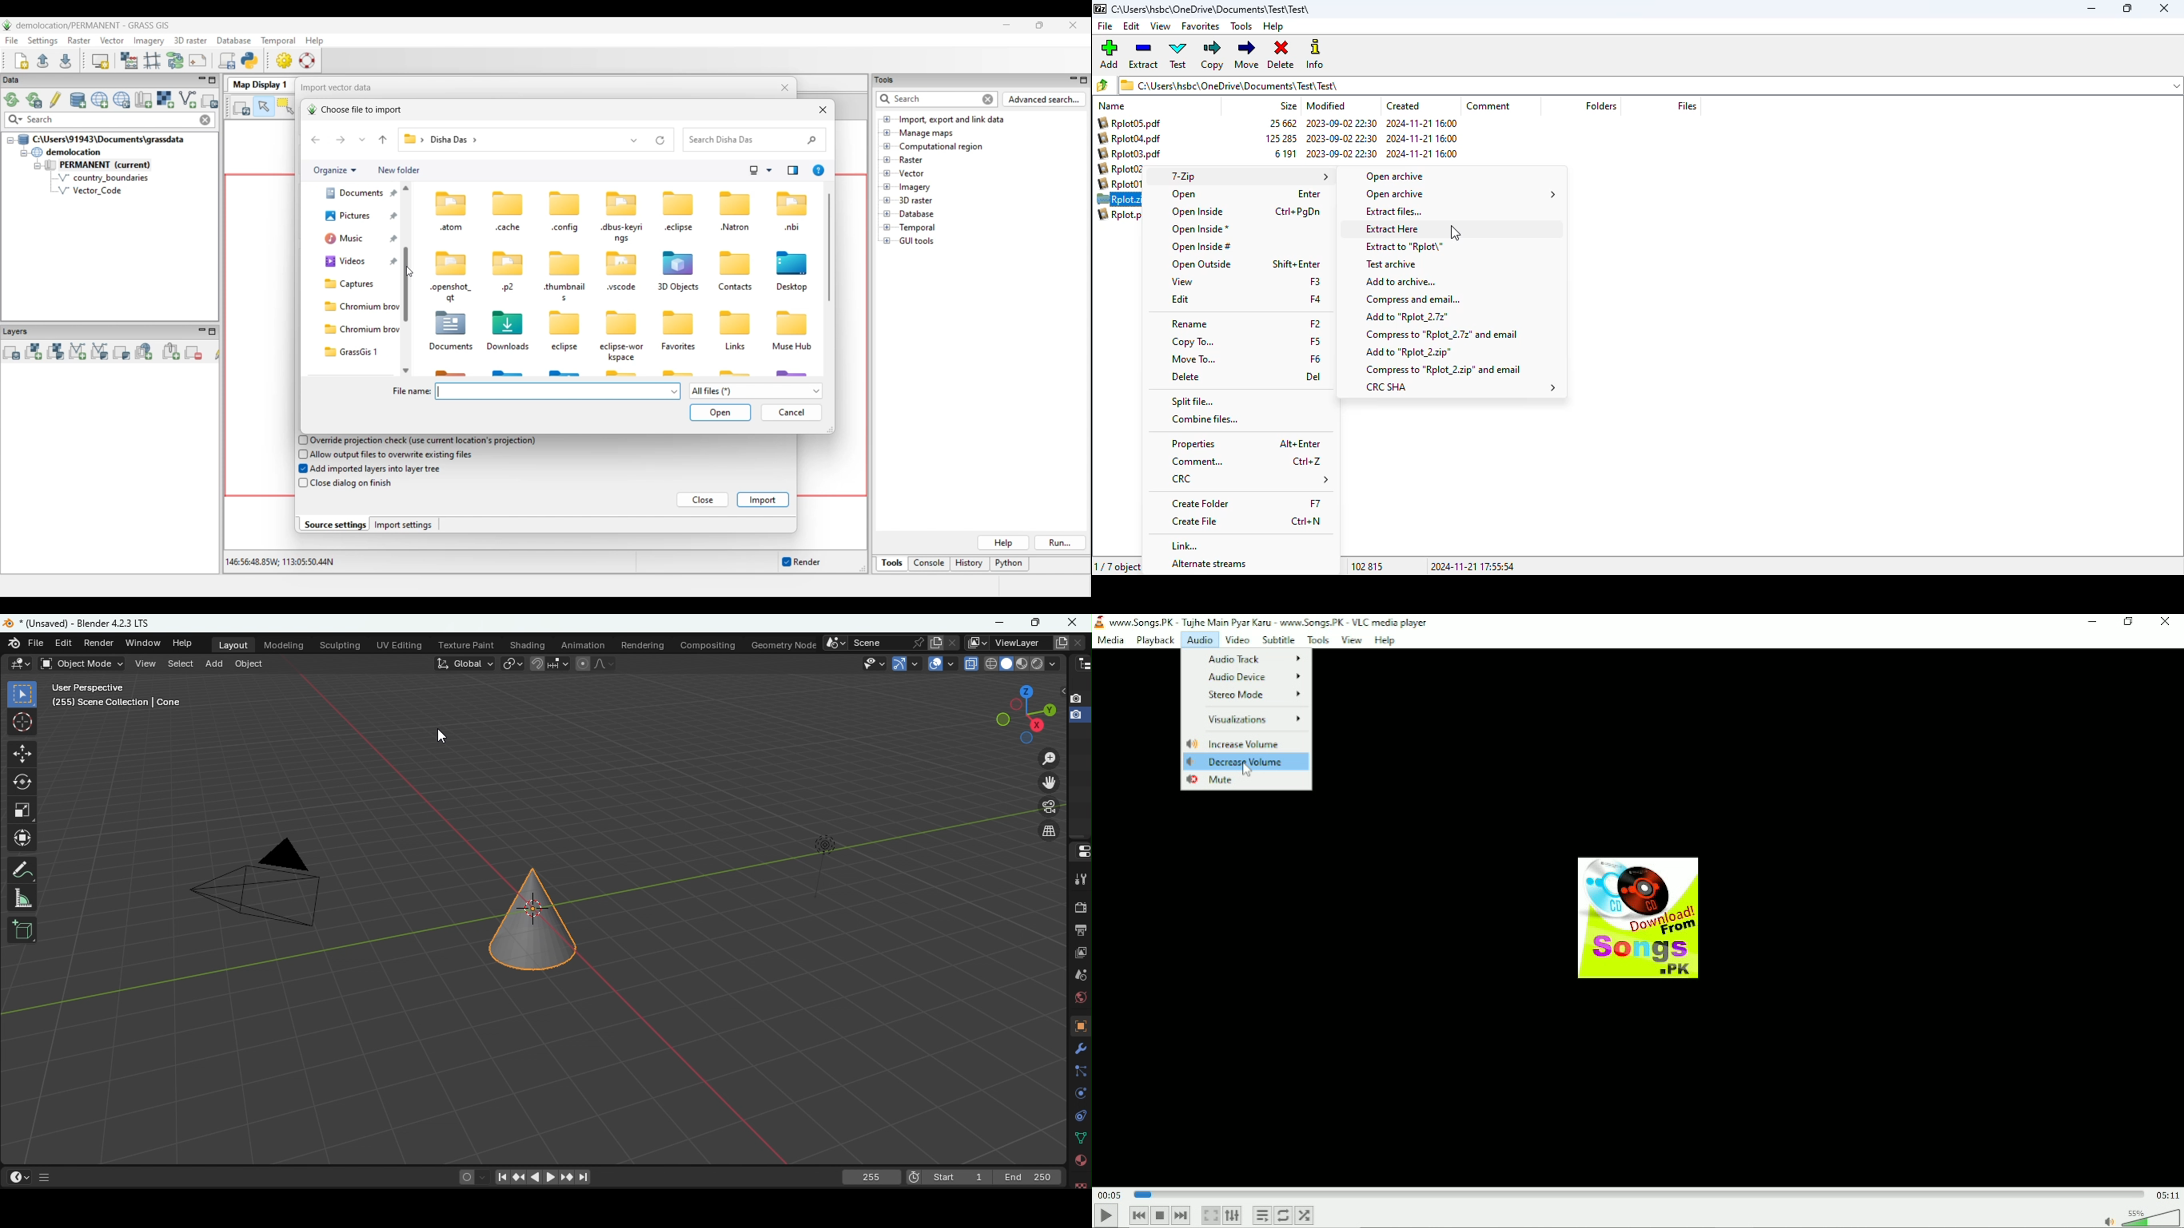 The height and width of the screenshot is (1232, 2184). Describe the element at coordinates (213, 662) in the screenshot. I see `Add` at that location.